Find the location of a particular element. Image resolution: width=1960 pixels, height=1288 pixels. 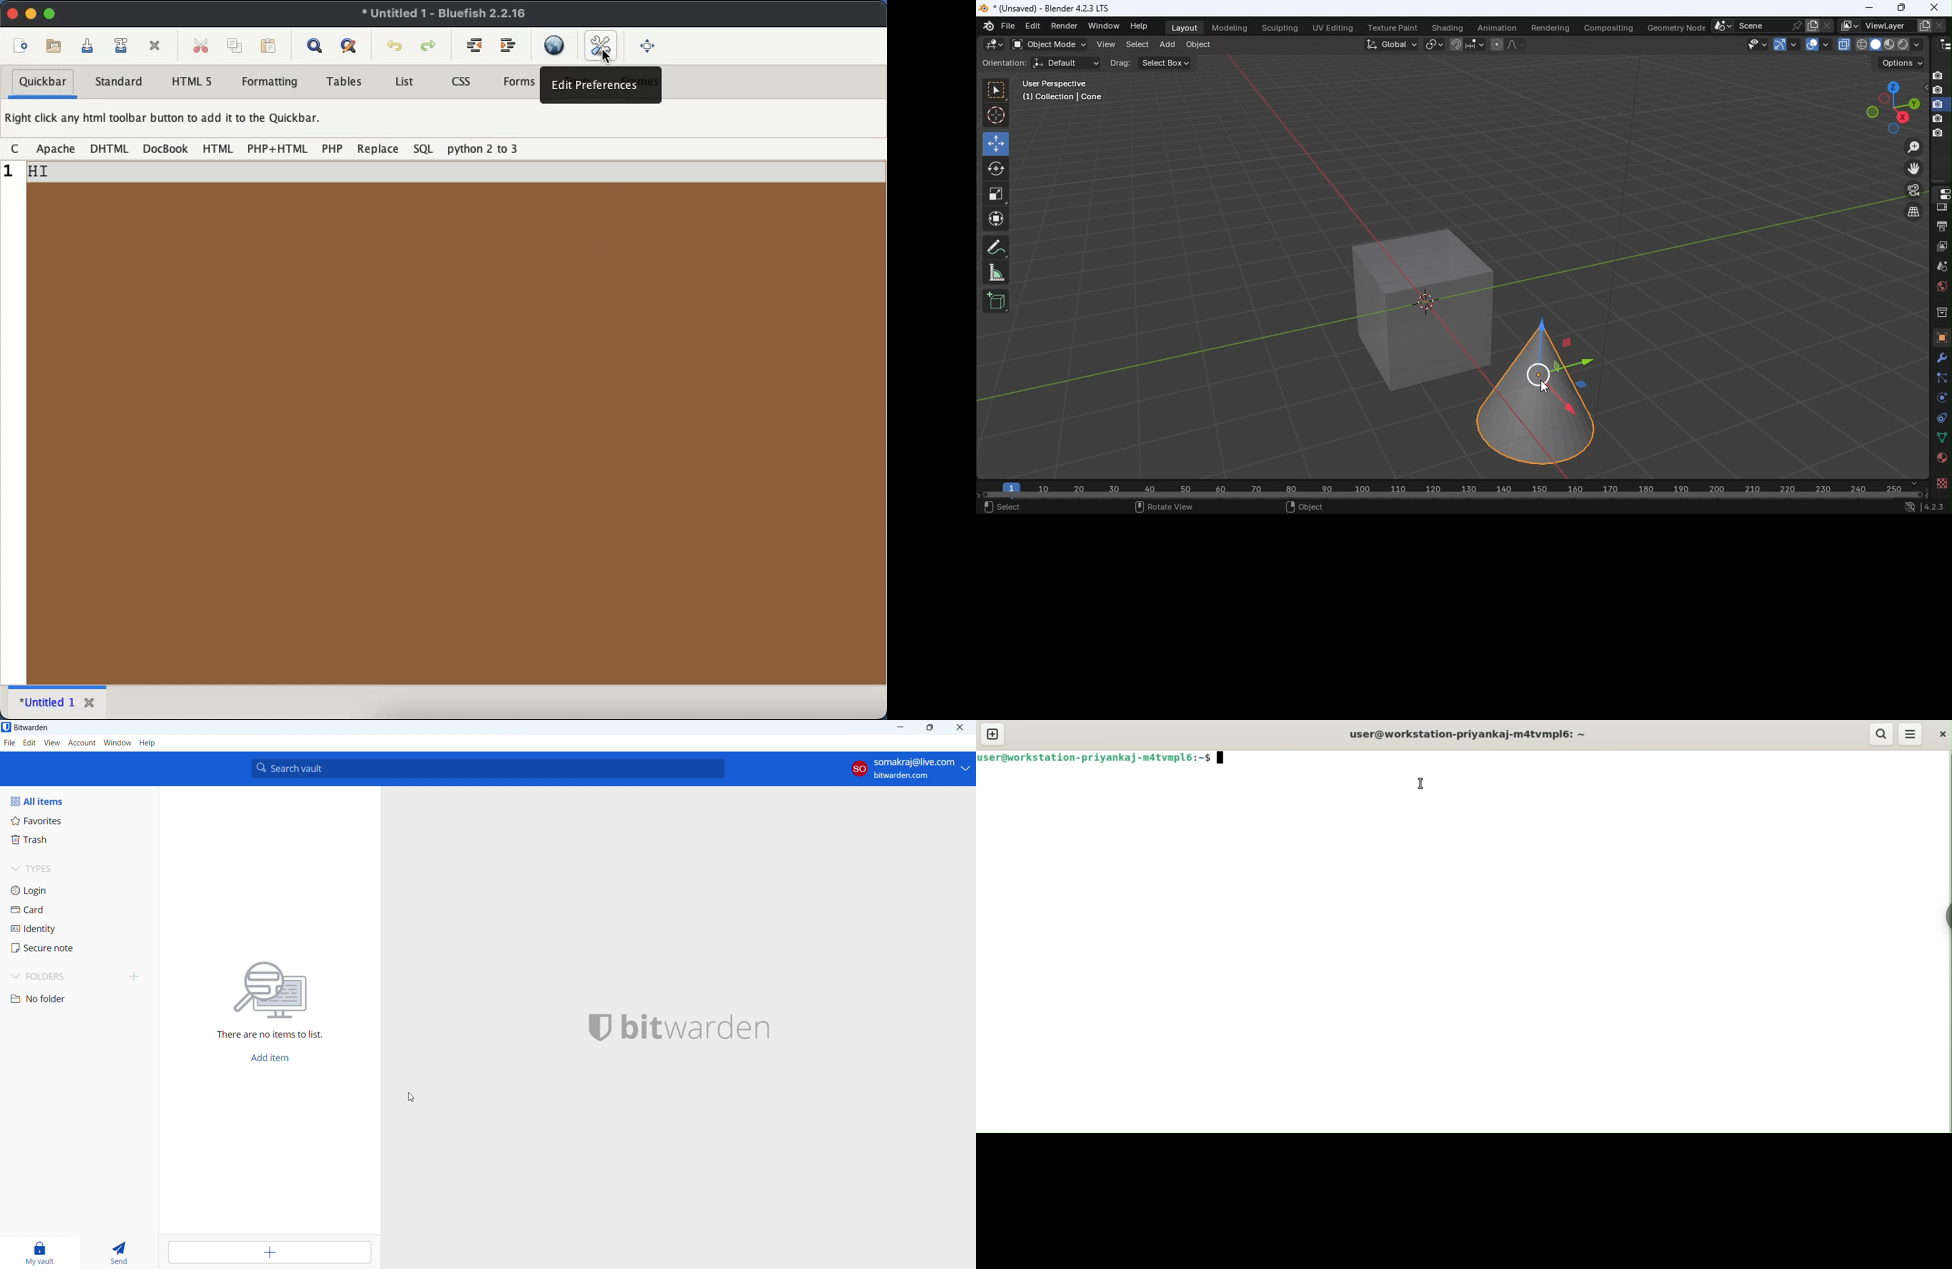

maximize is located at coordinates (930, 728).